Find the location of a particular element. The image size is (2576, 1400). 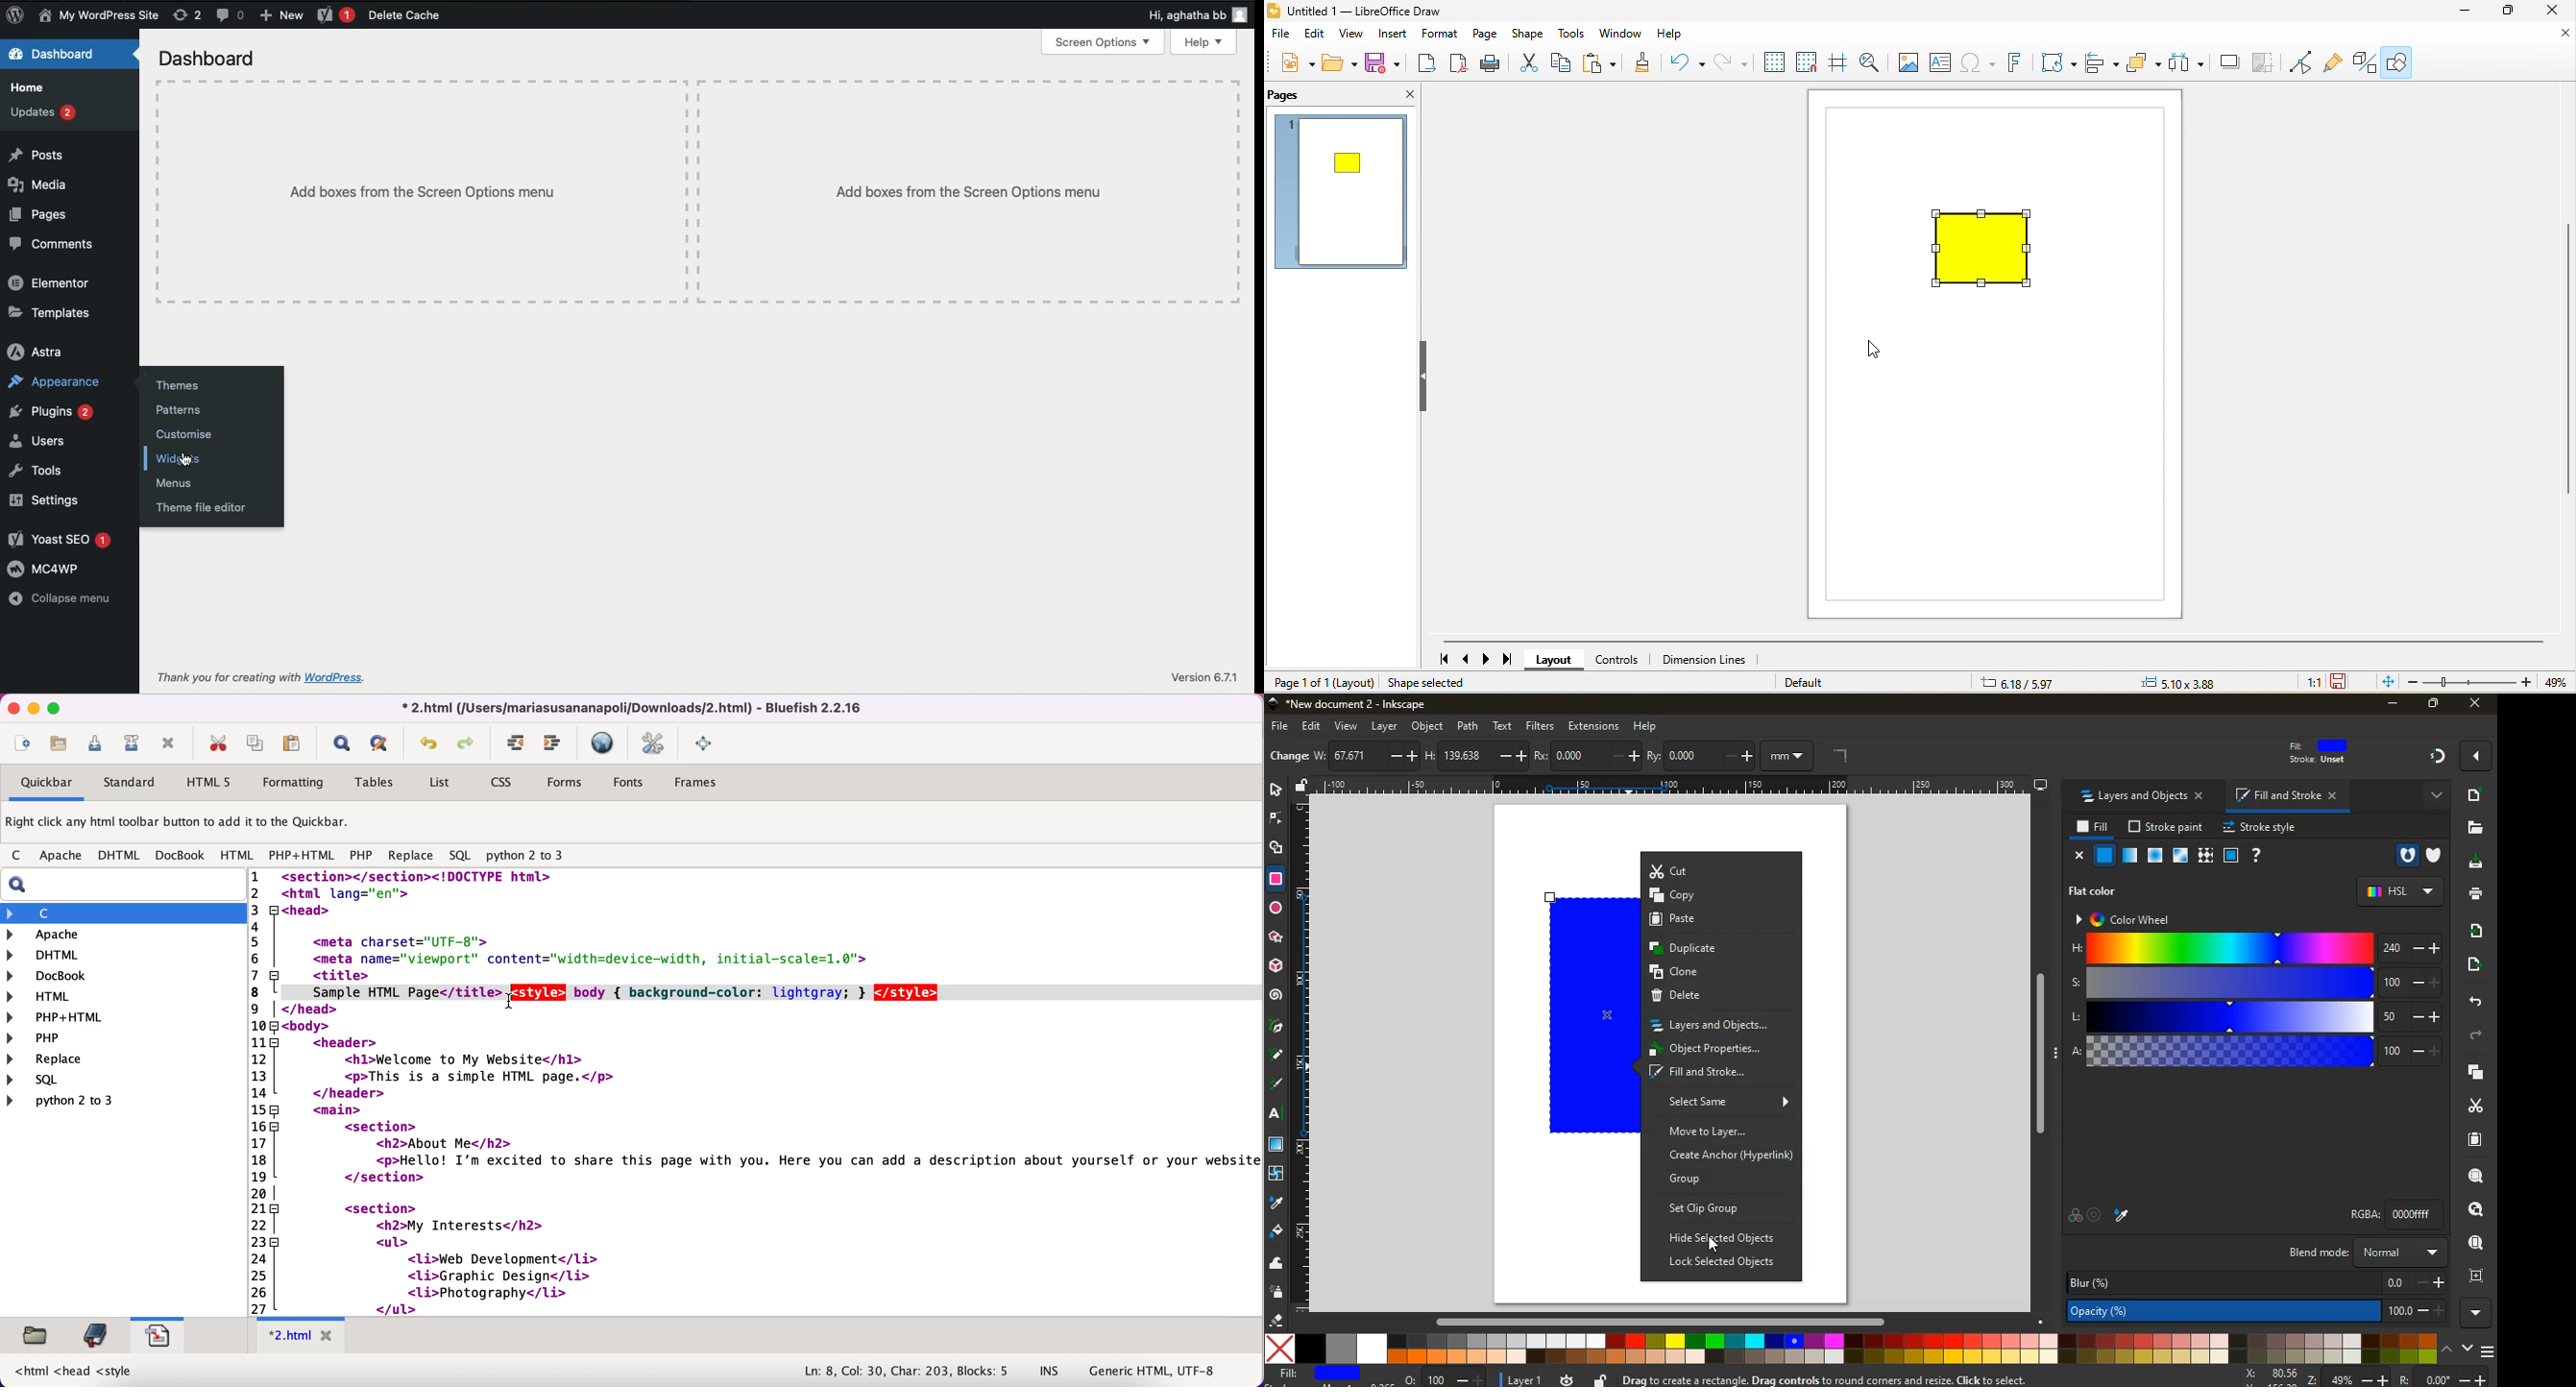

paste is located at coordinates (295, 743).